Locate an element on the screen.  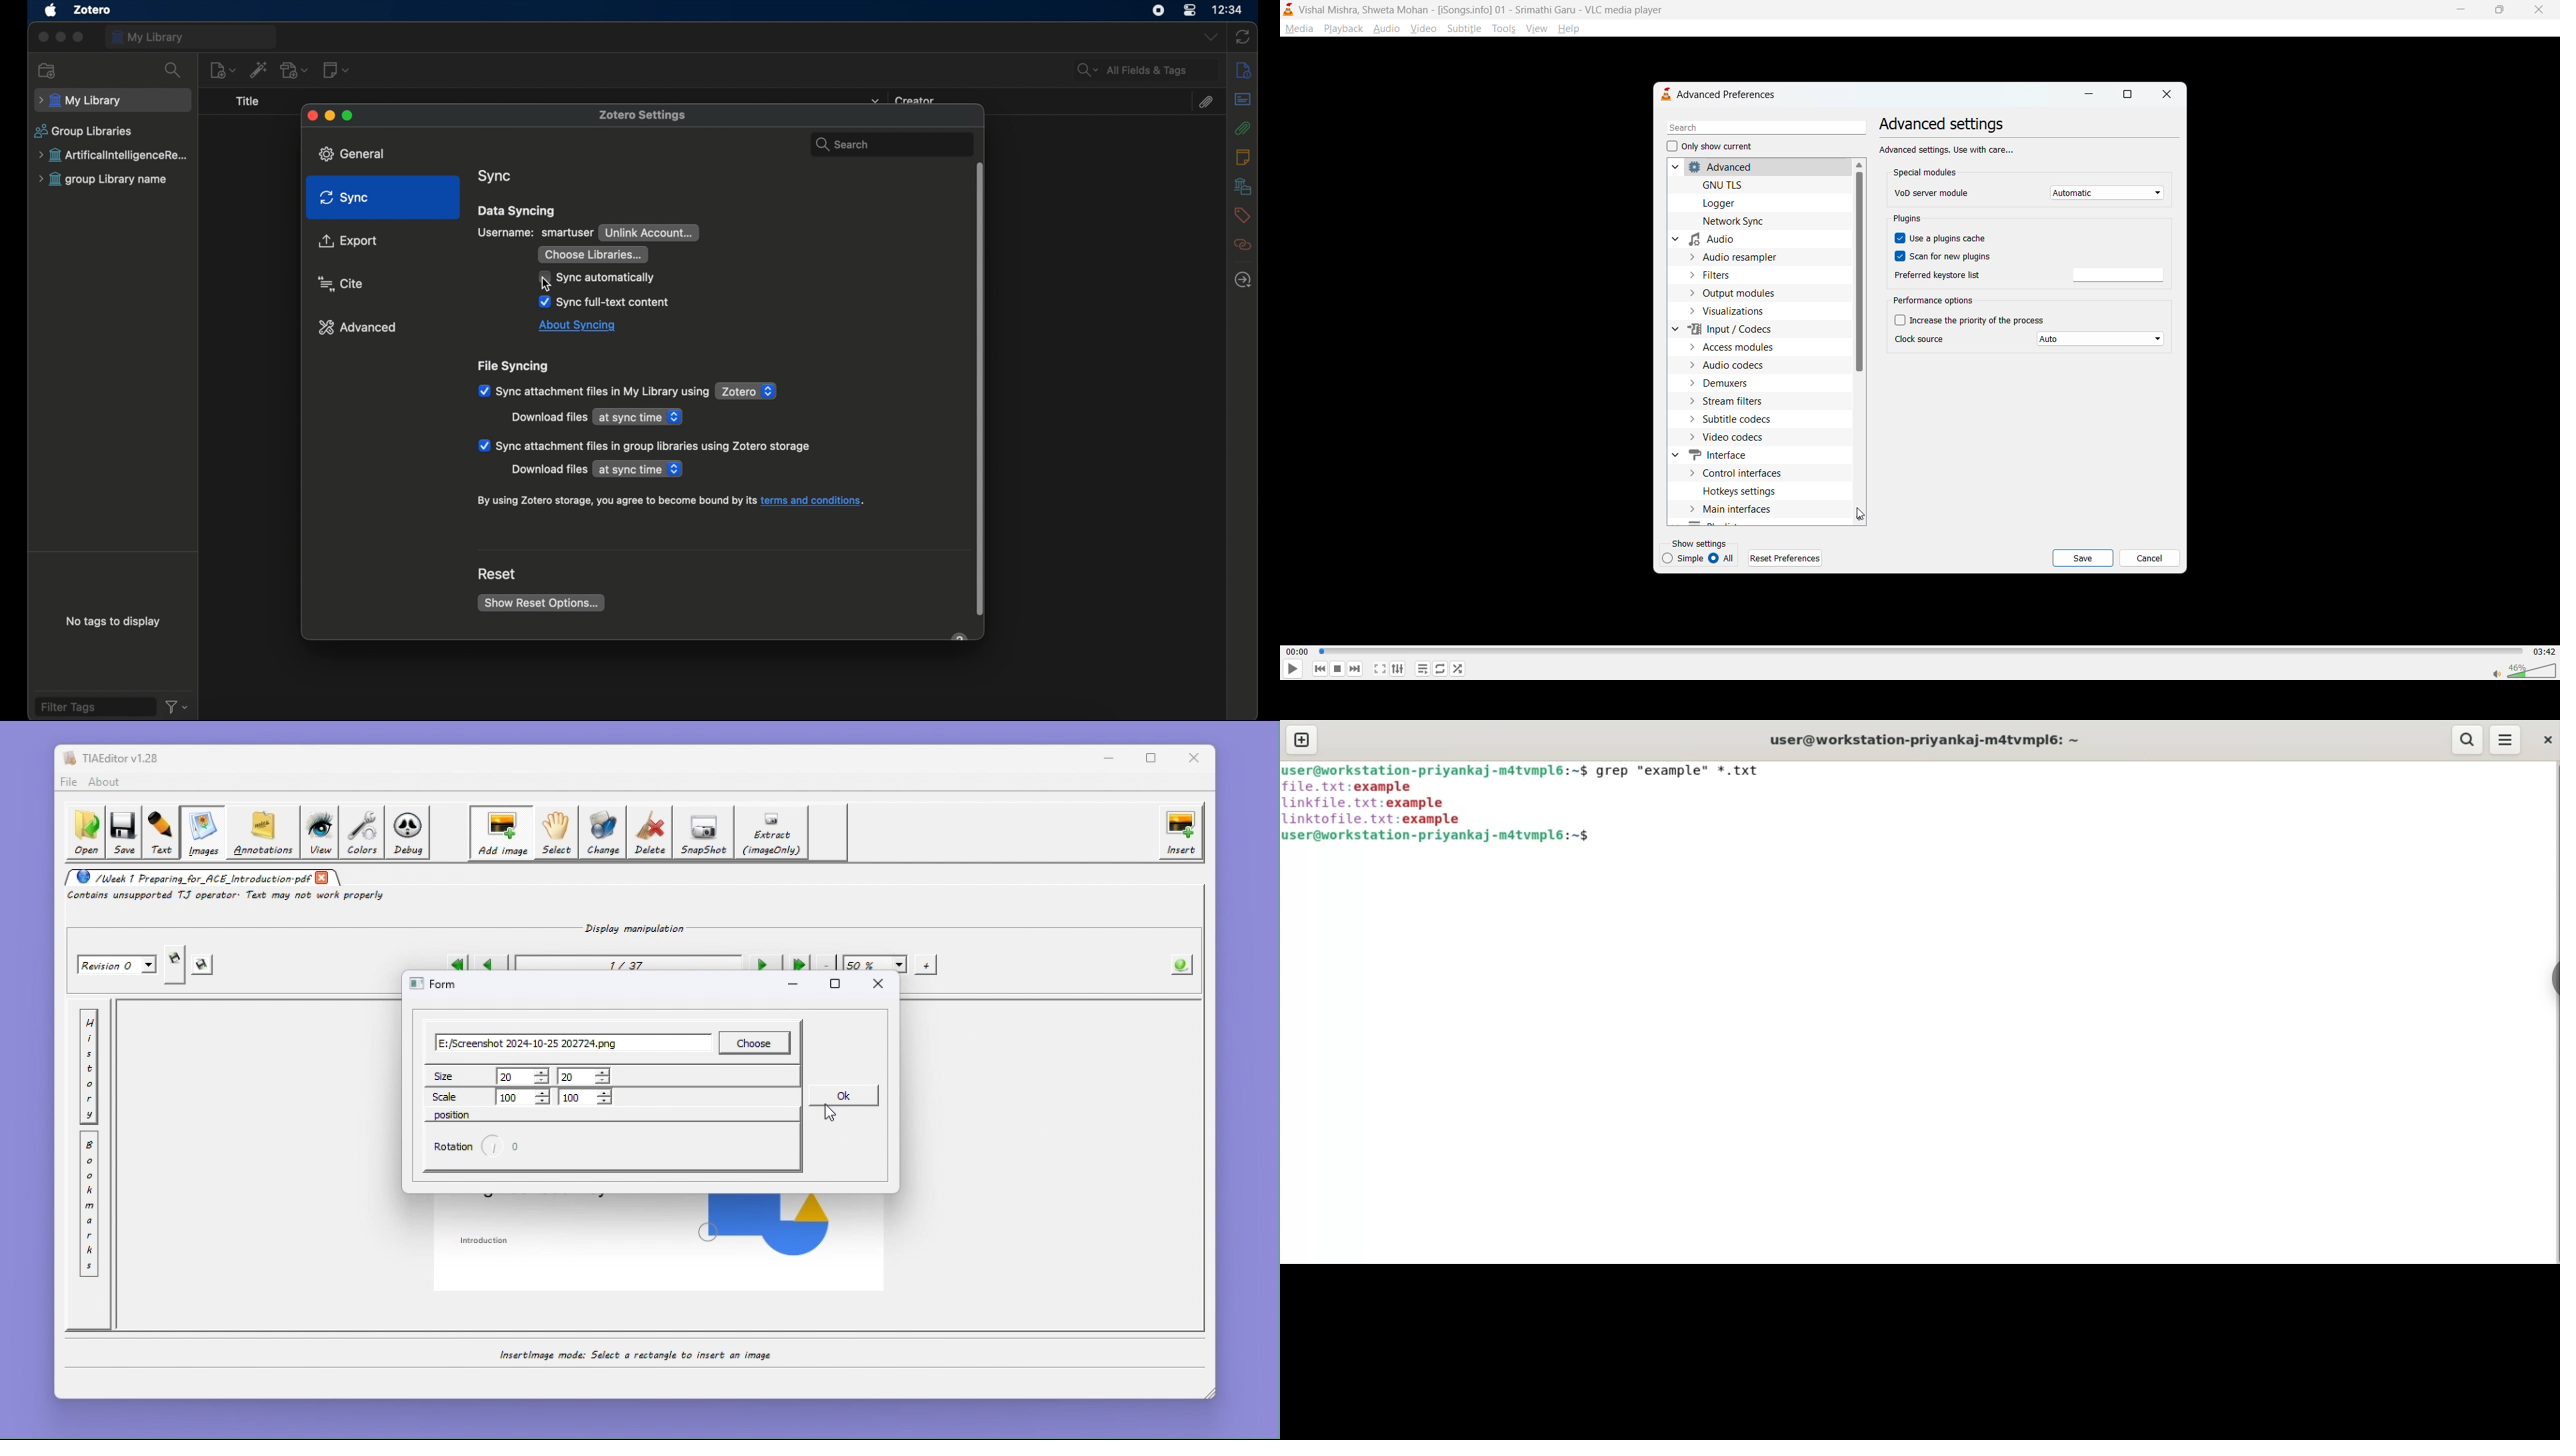
time is located at coordinates (1228, 9).